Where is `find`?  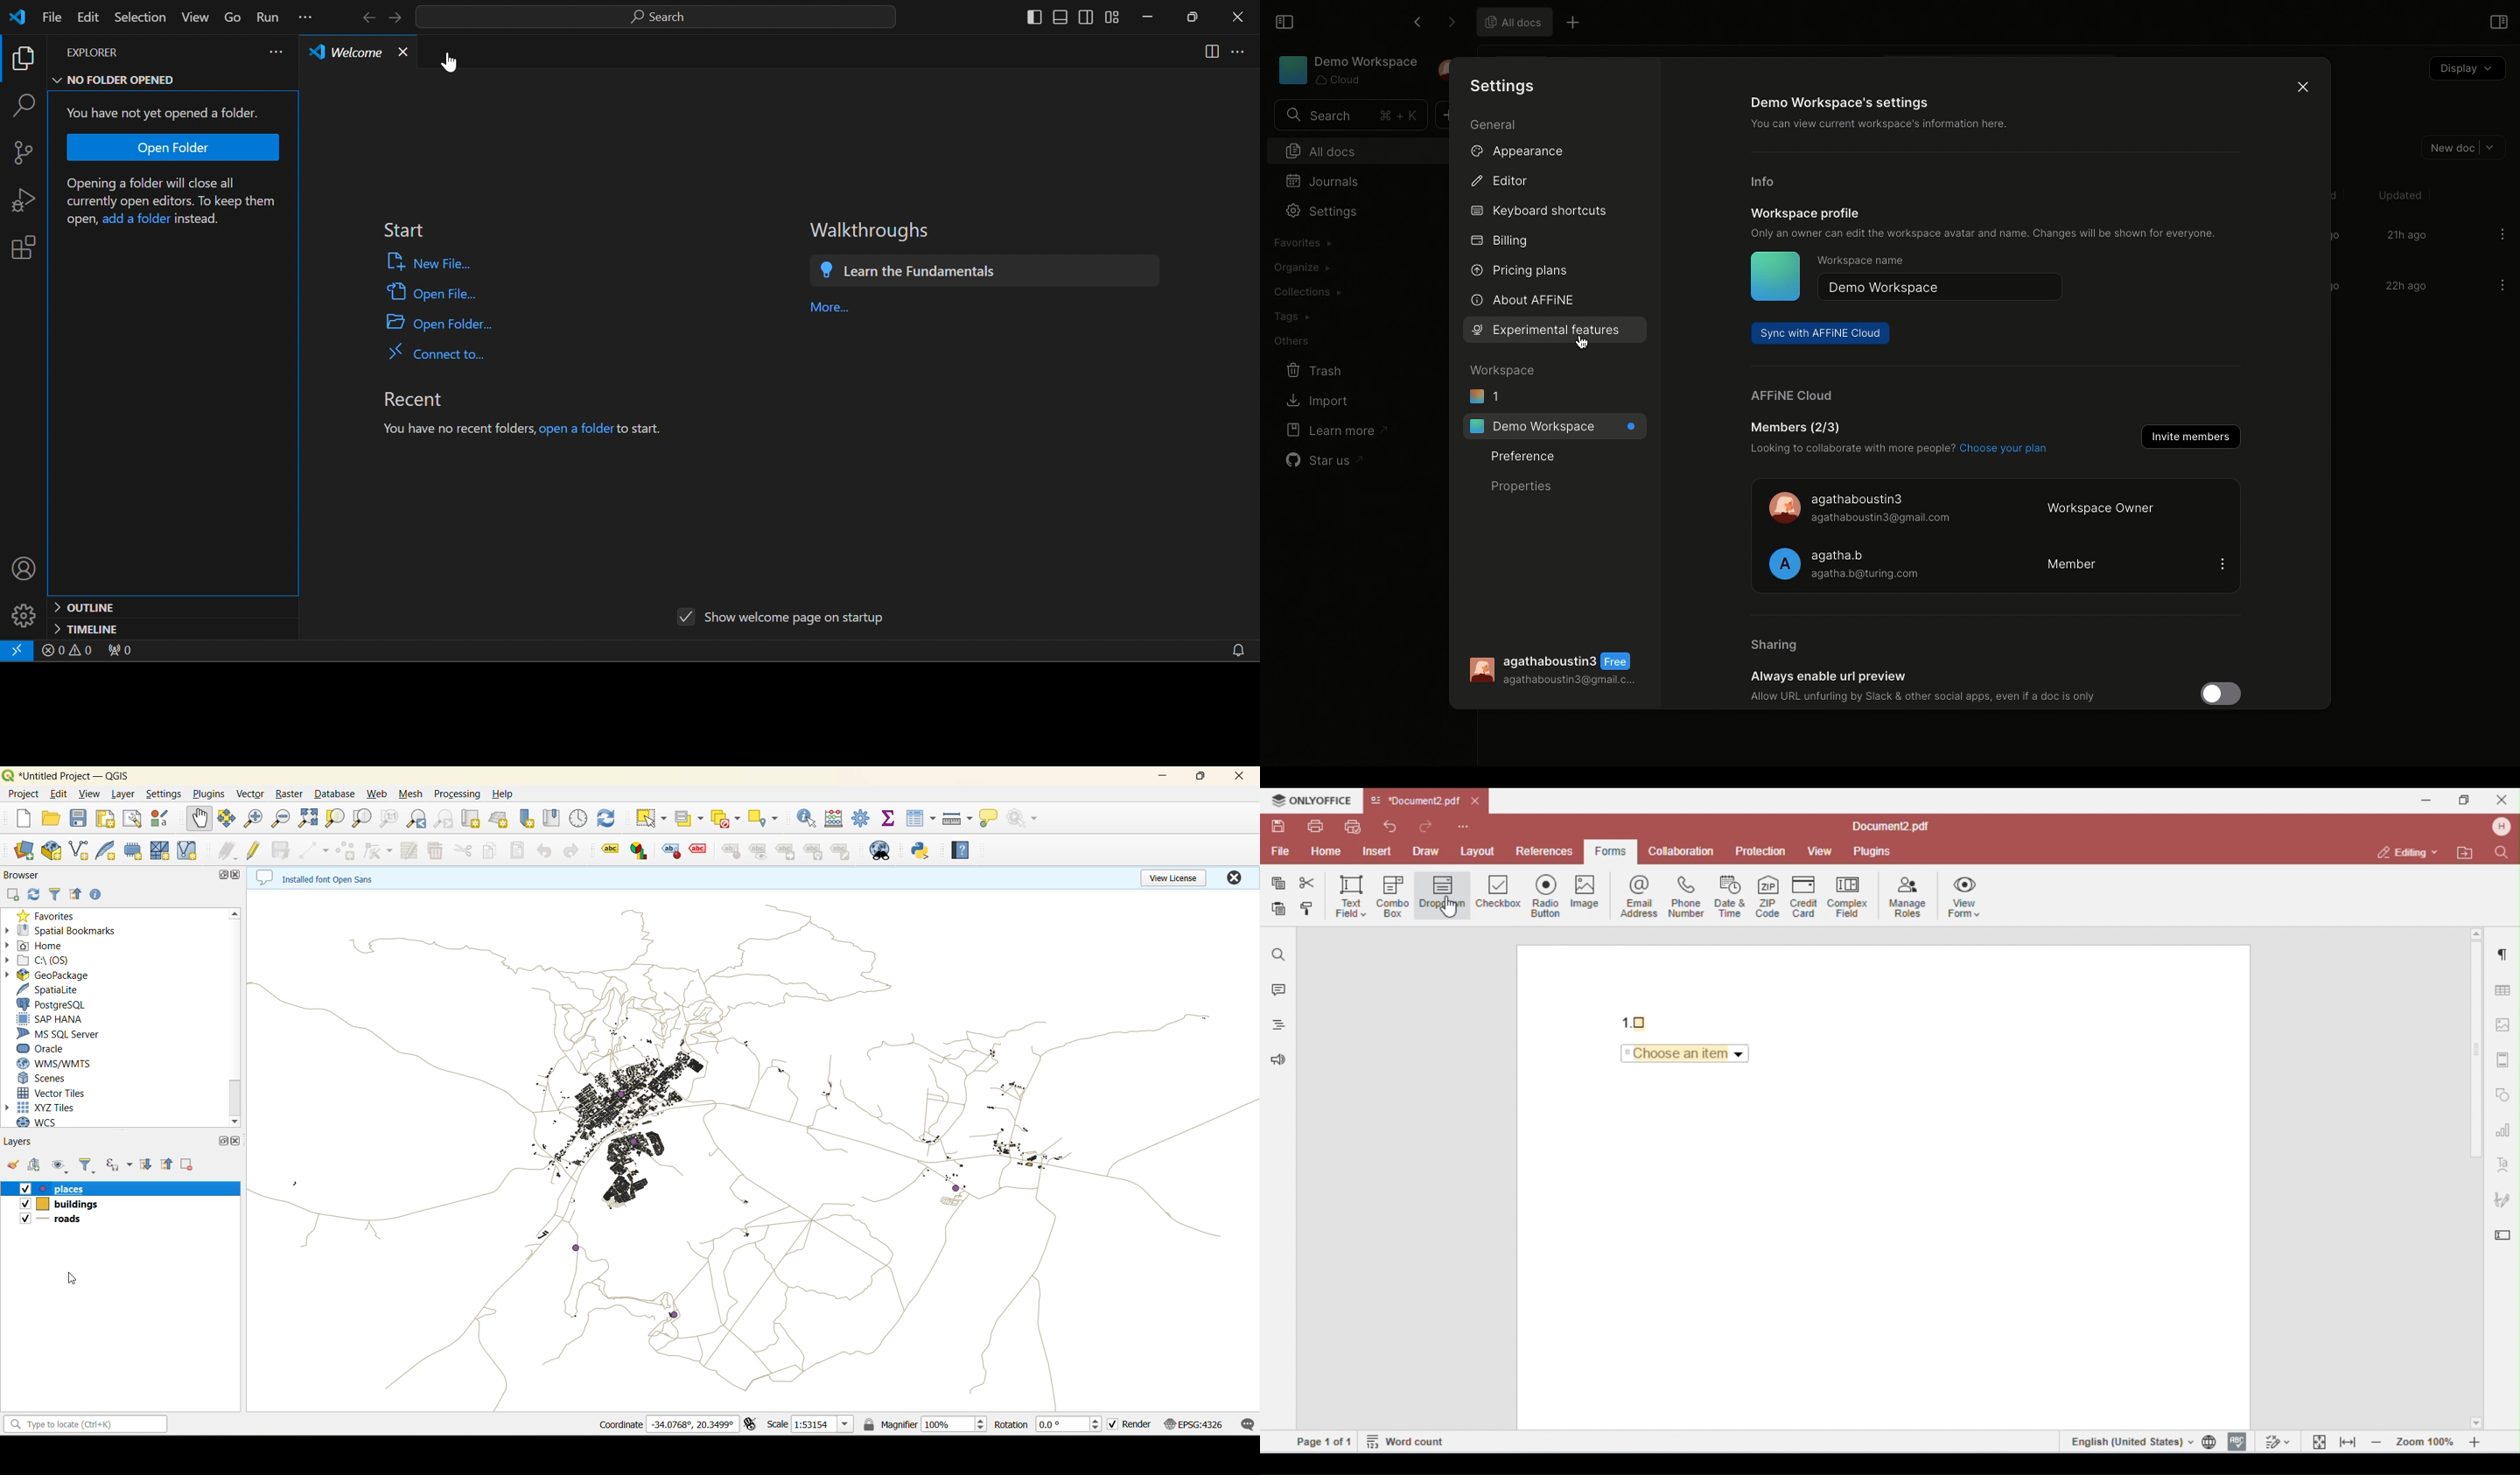
find is located at coordinates (28, 103).